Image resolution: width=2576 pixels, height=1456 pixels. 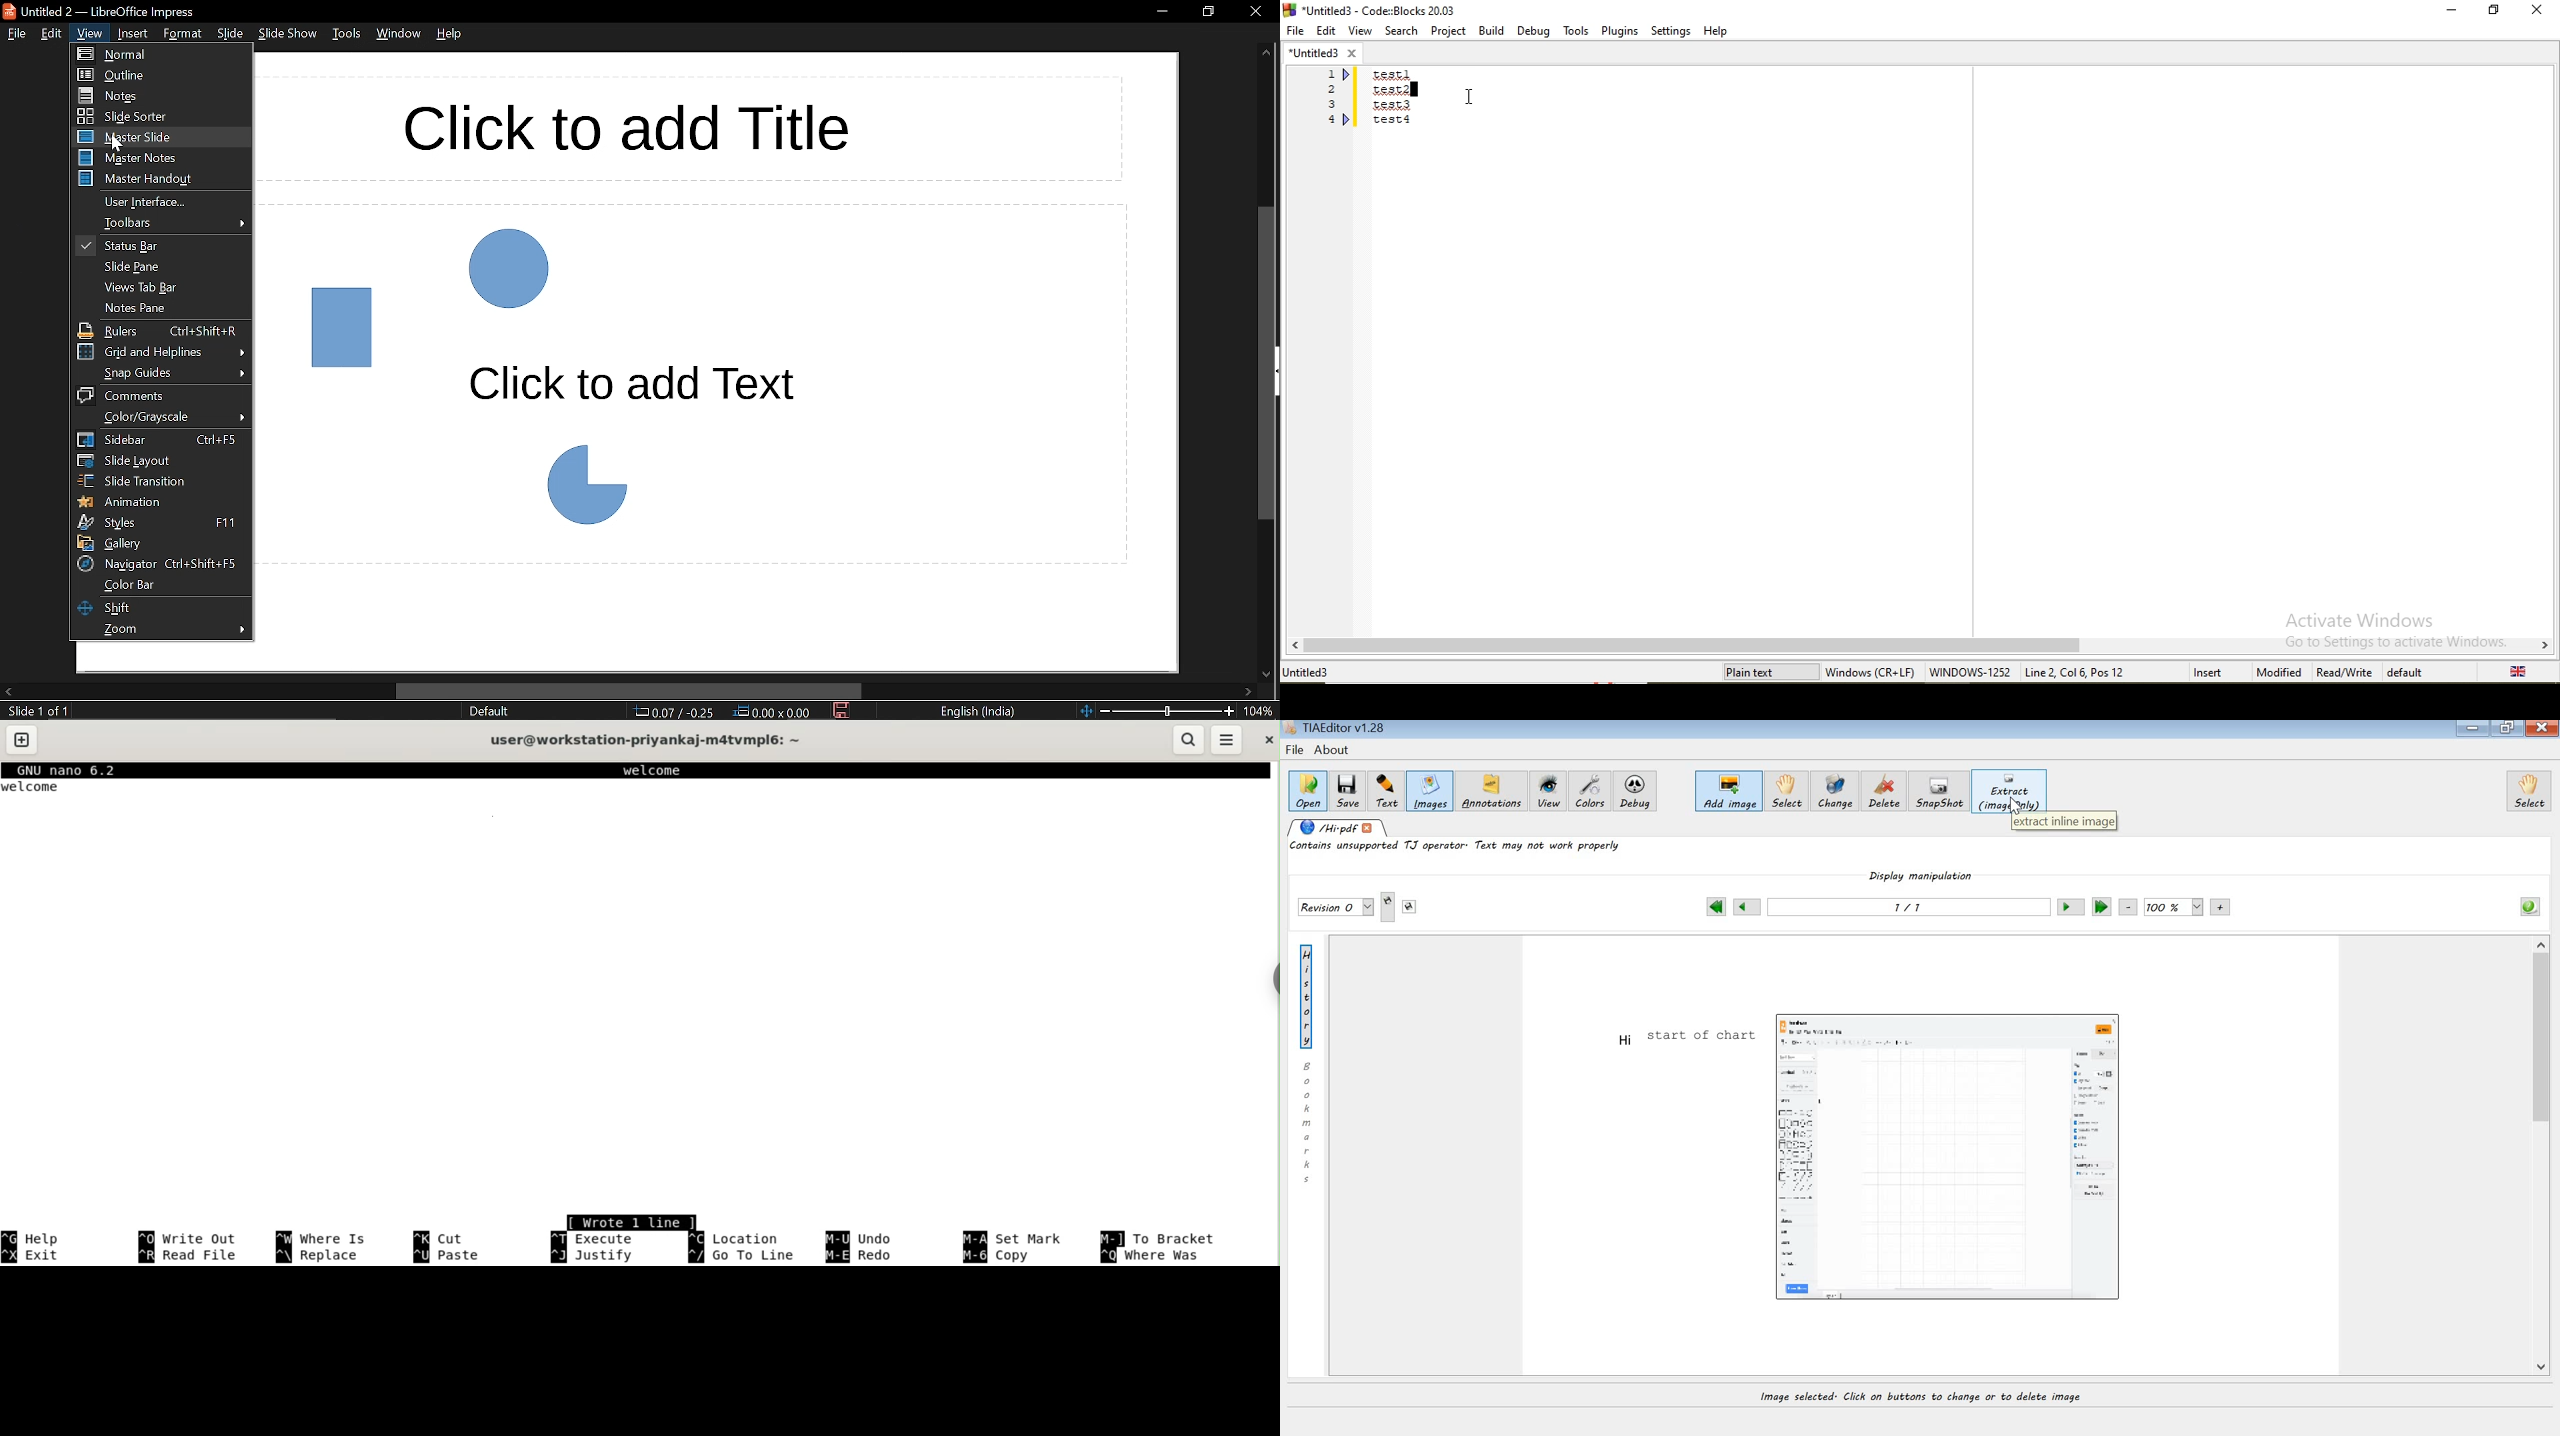 What do you see at coordinates (118, 143) in the screenshot?
I see `Cursor` at bounding box center [118, 143].